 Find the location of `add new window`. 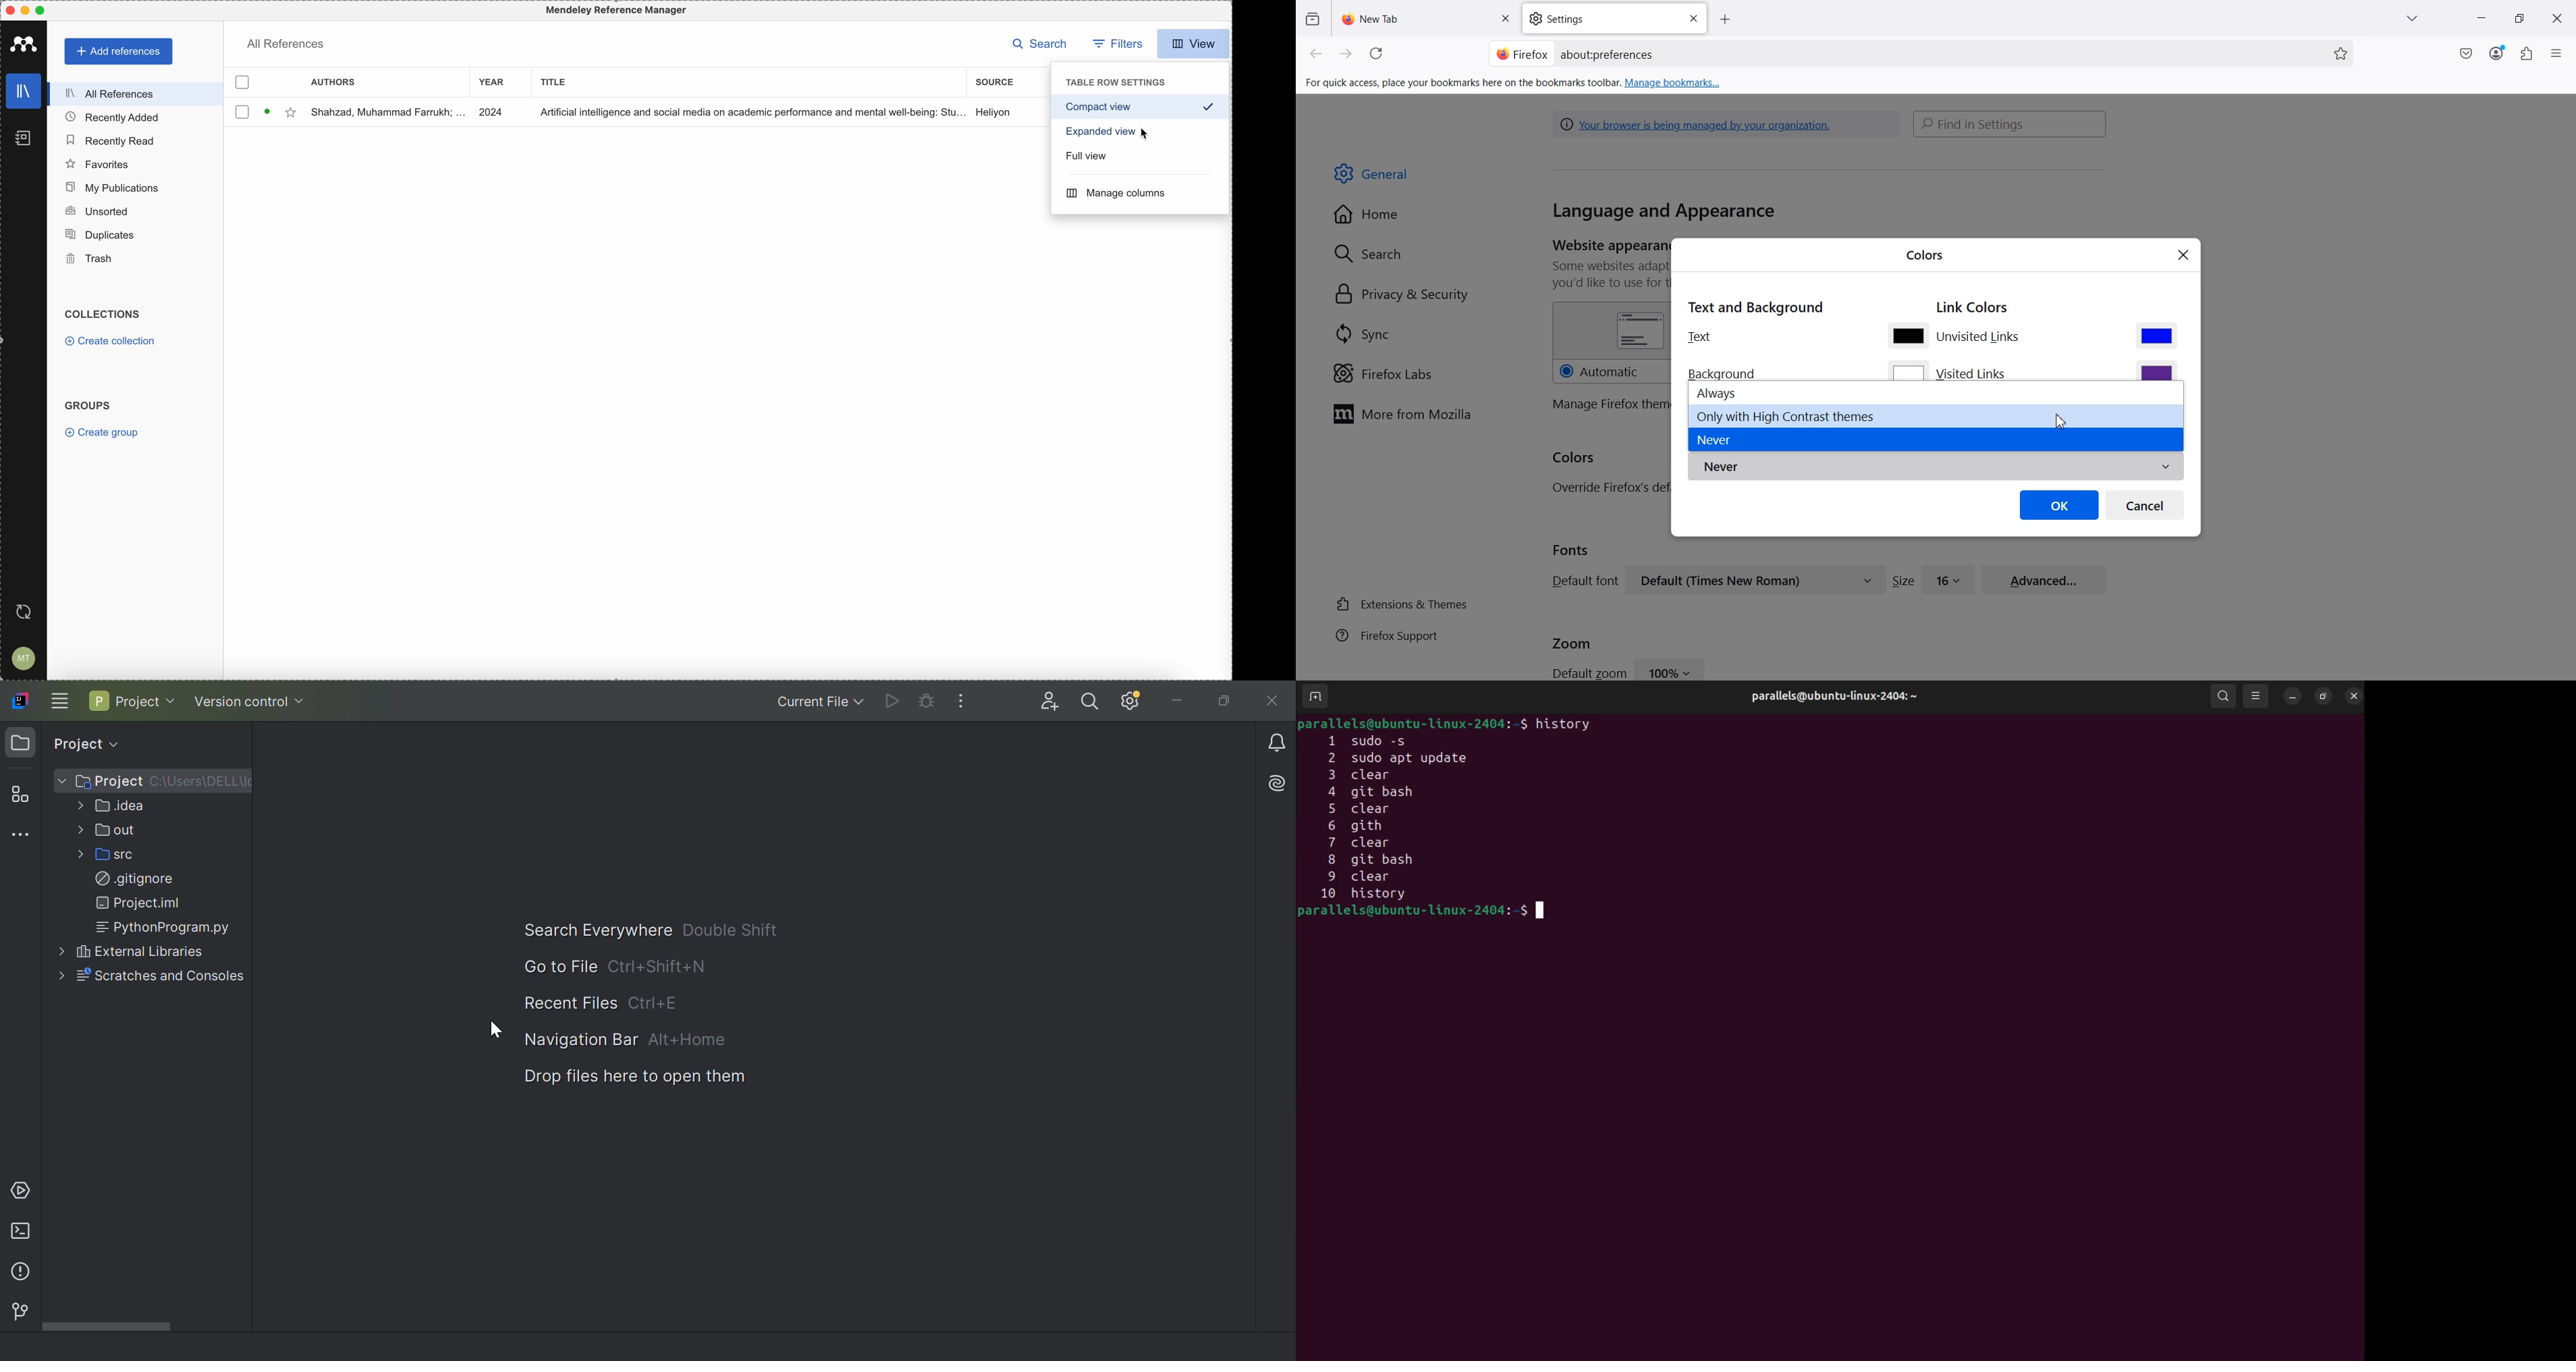

add new window is located at coordinates (1313, 697).